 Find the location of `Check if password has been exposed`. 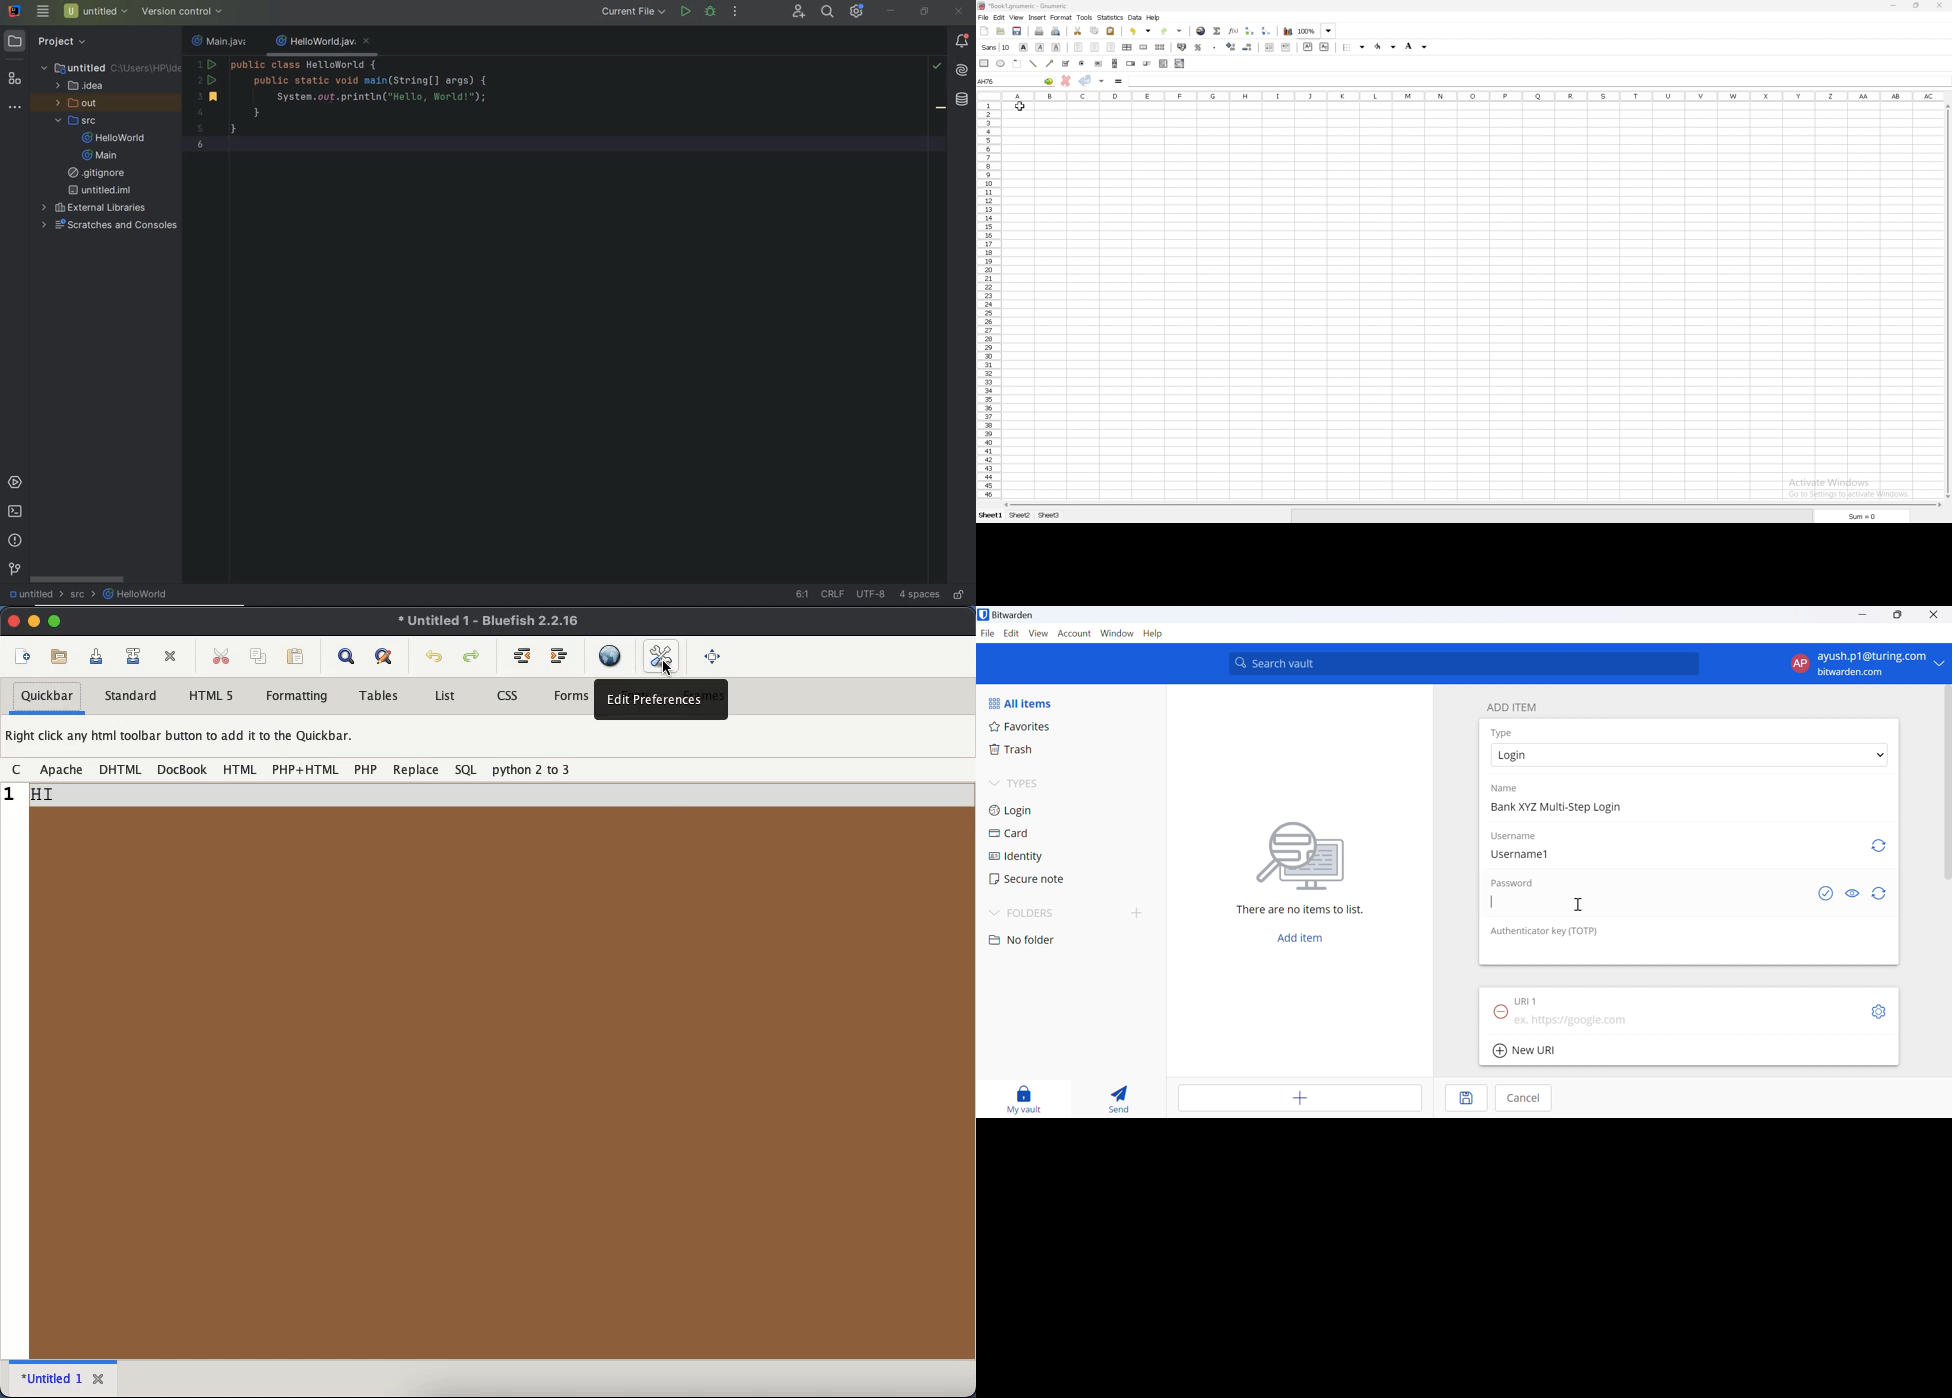

Check if password has been exposed is located at coordinates (1825, 896).